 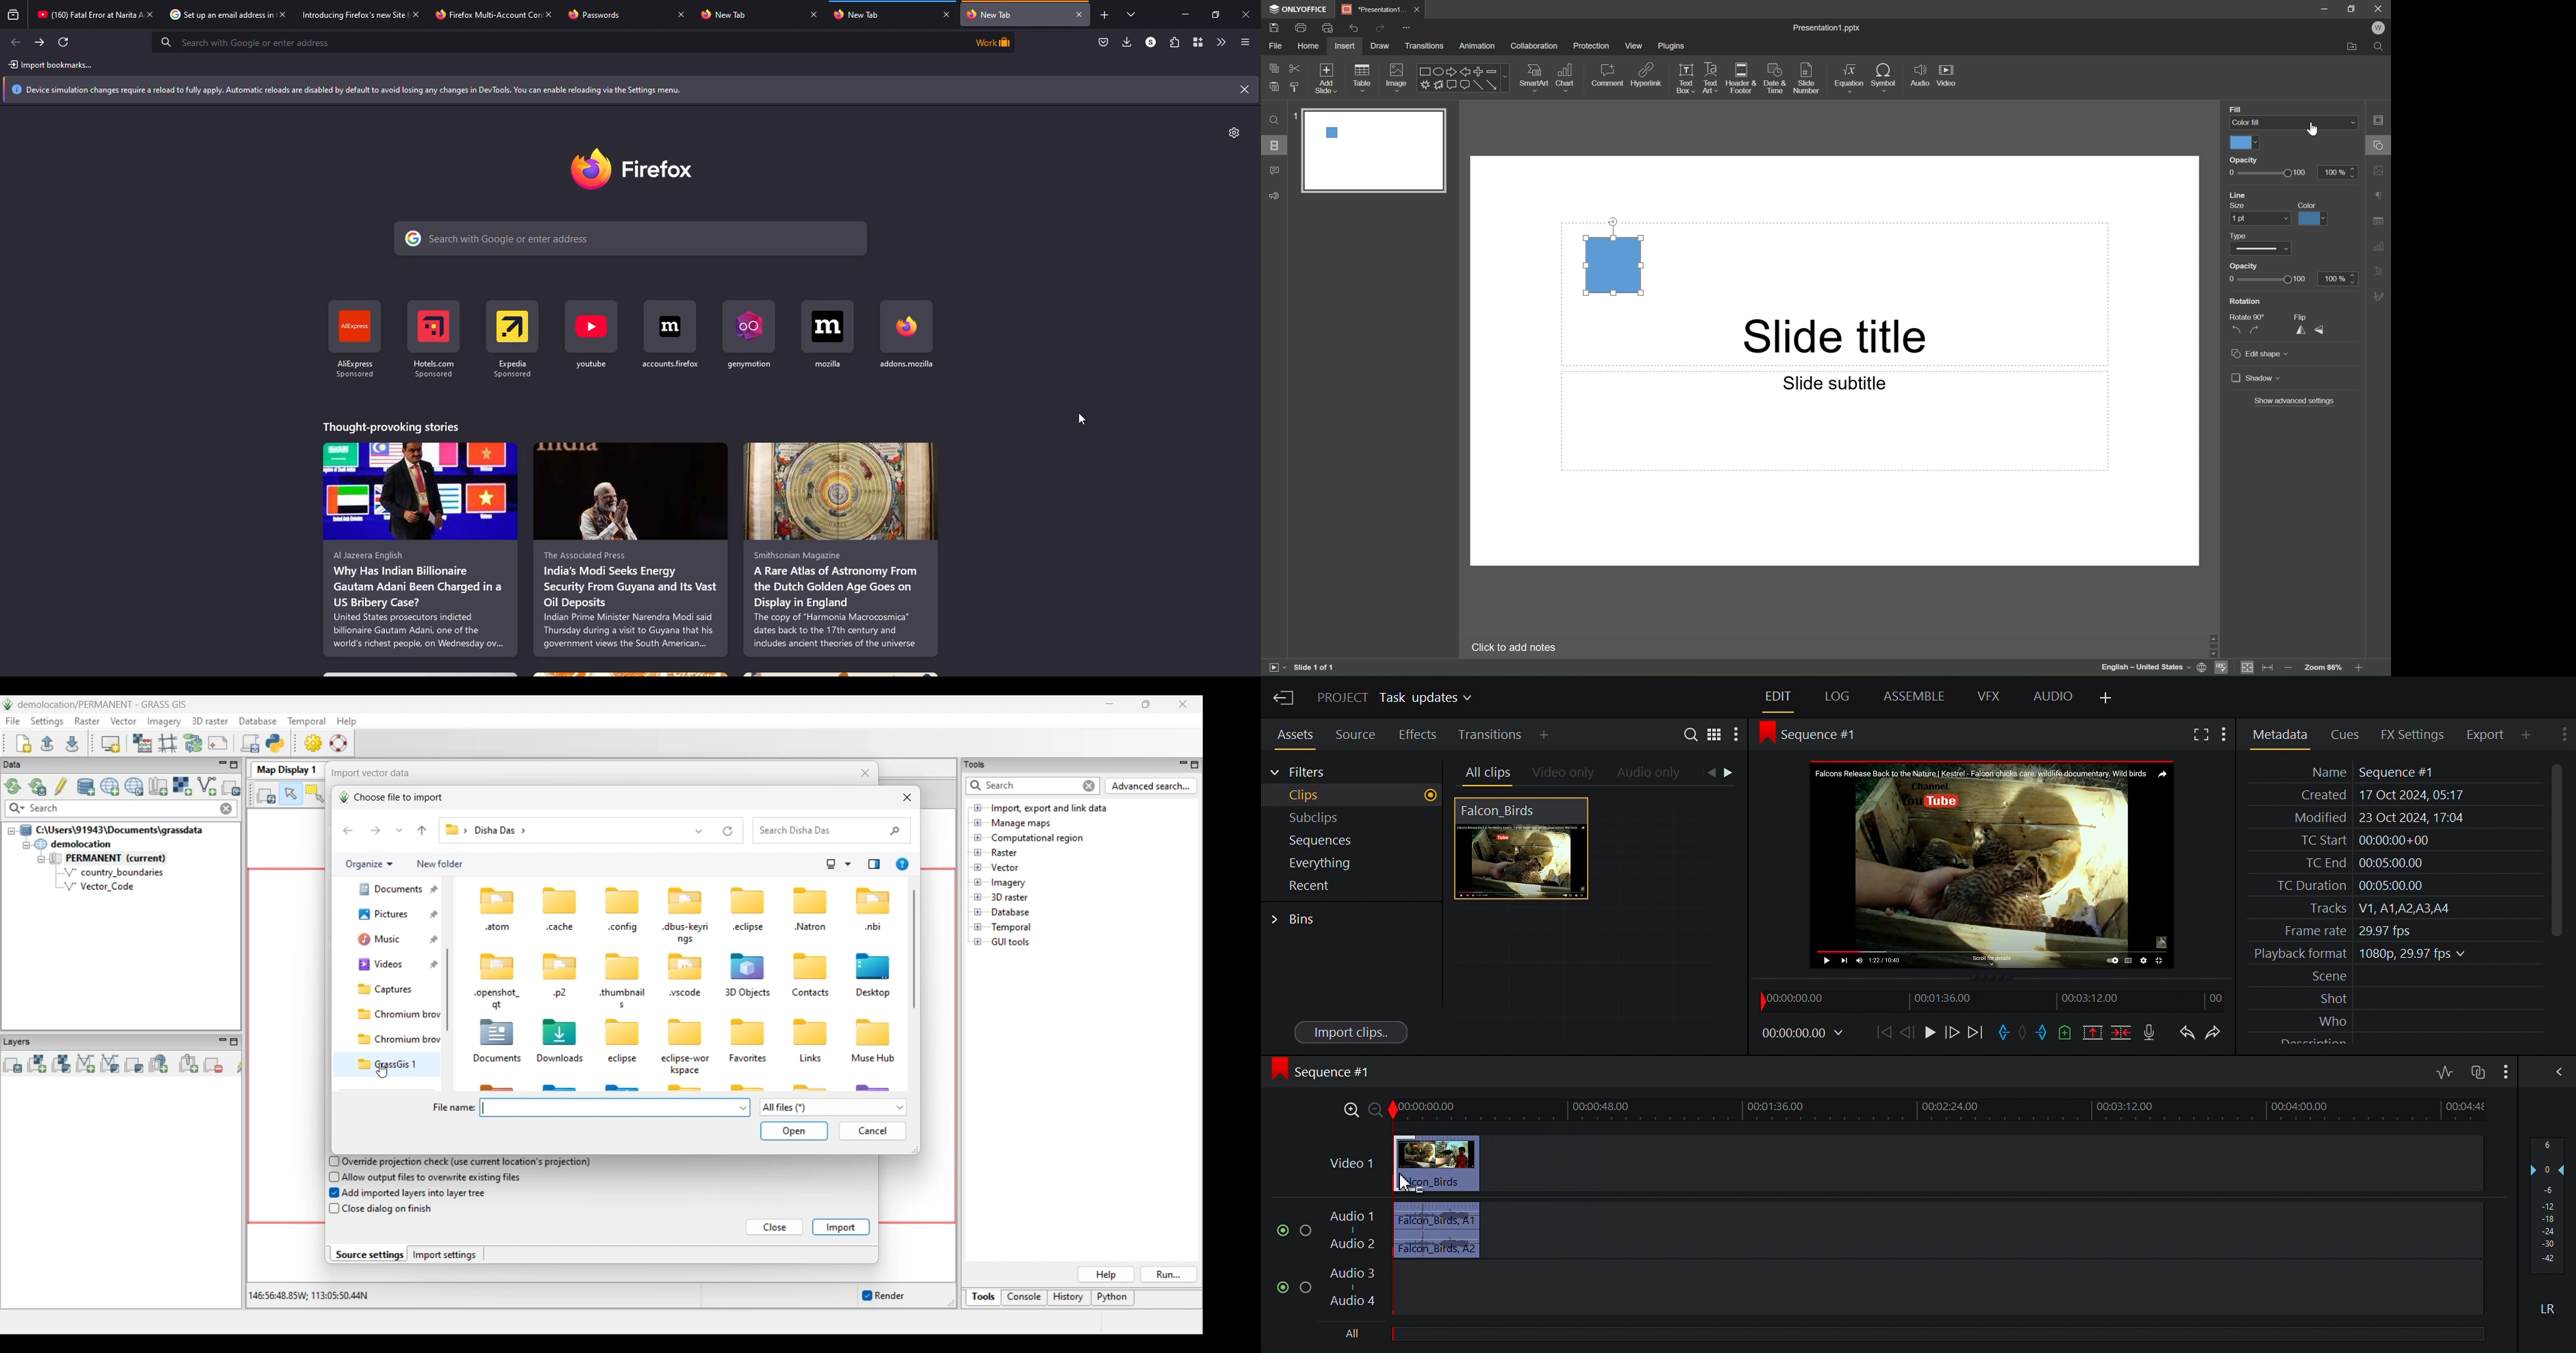 I want to click on forward, so click(x=40, y=42).